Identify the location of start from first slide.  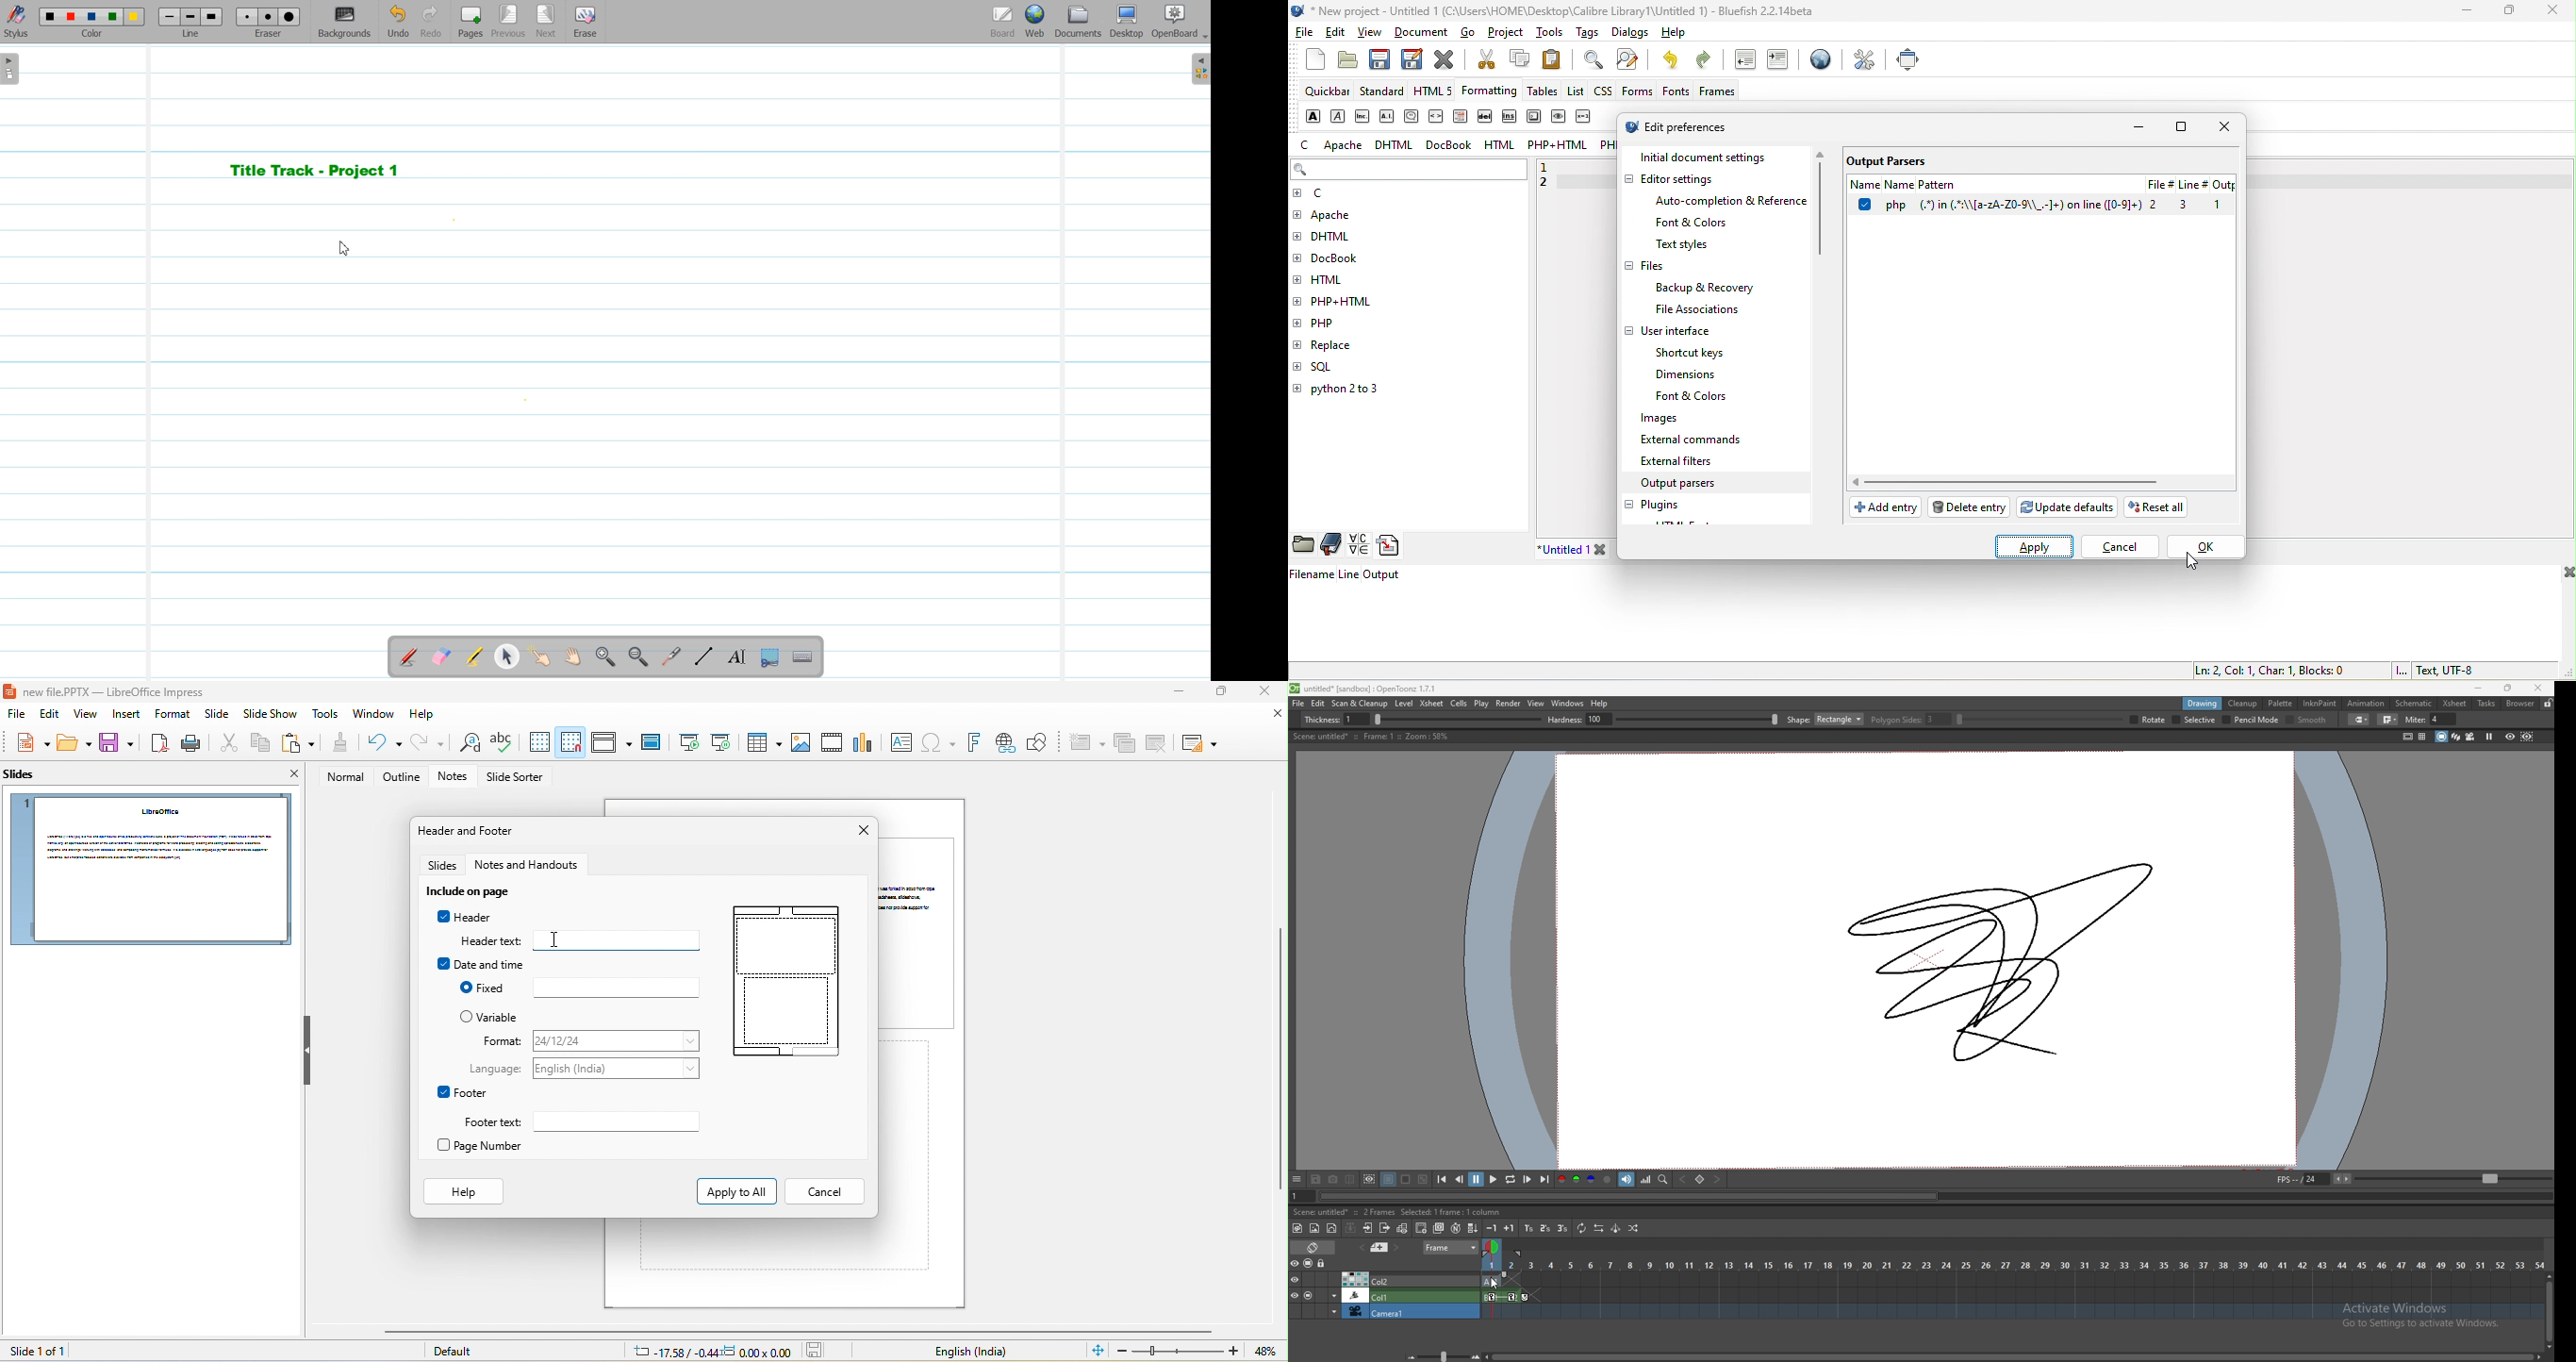
(687, 742).